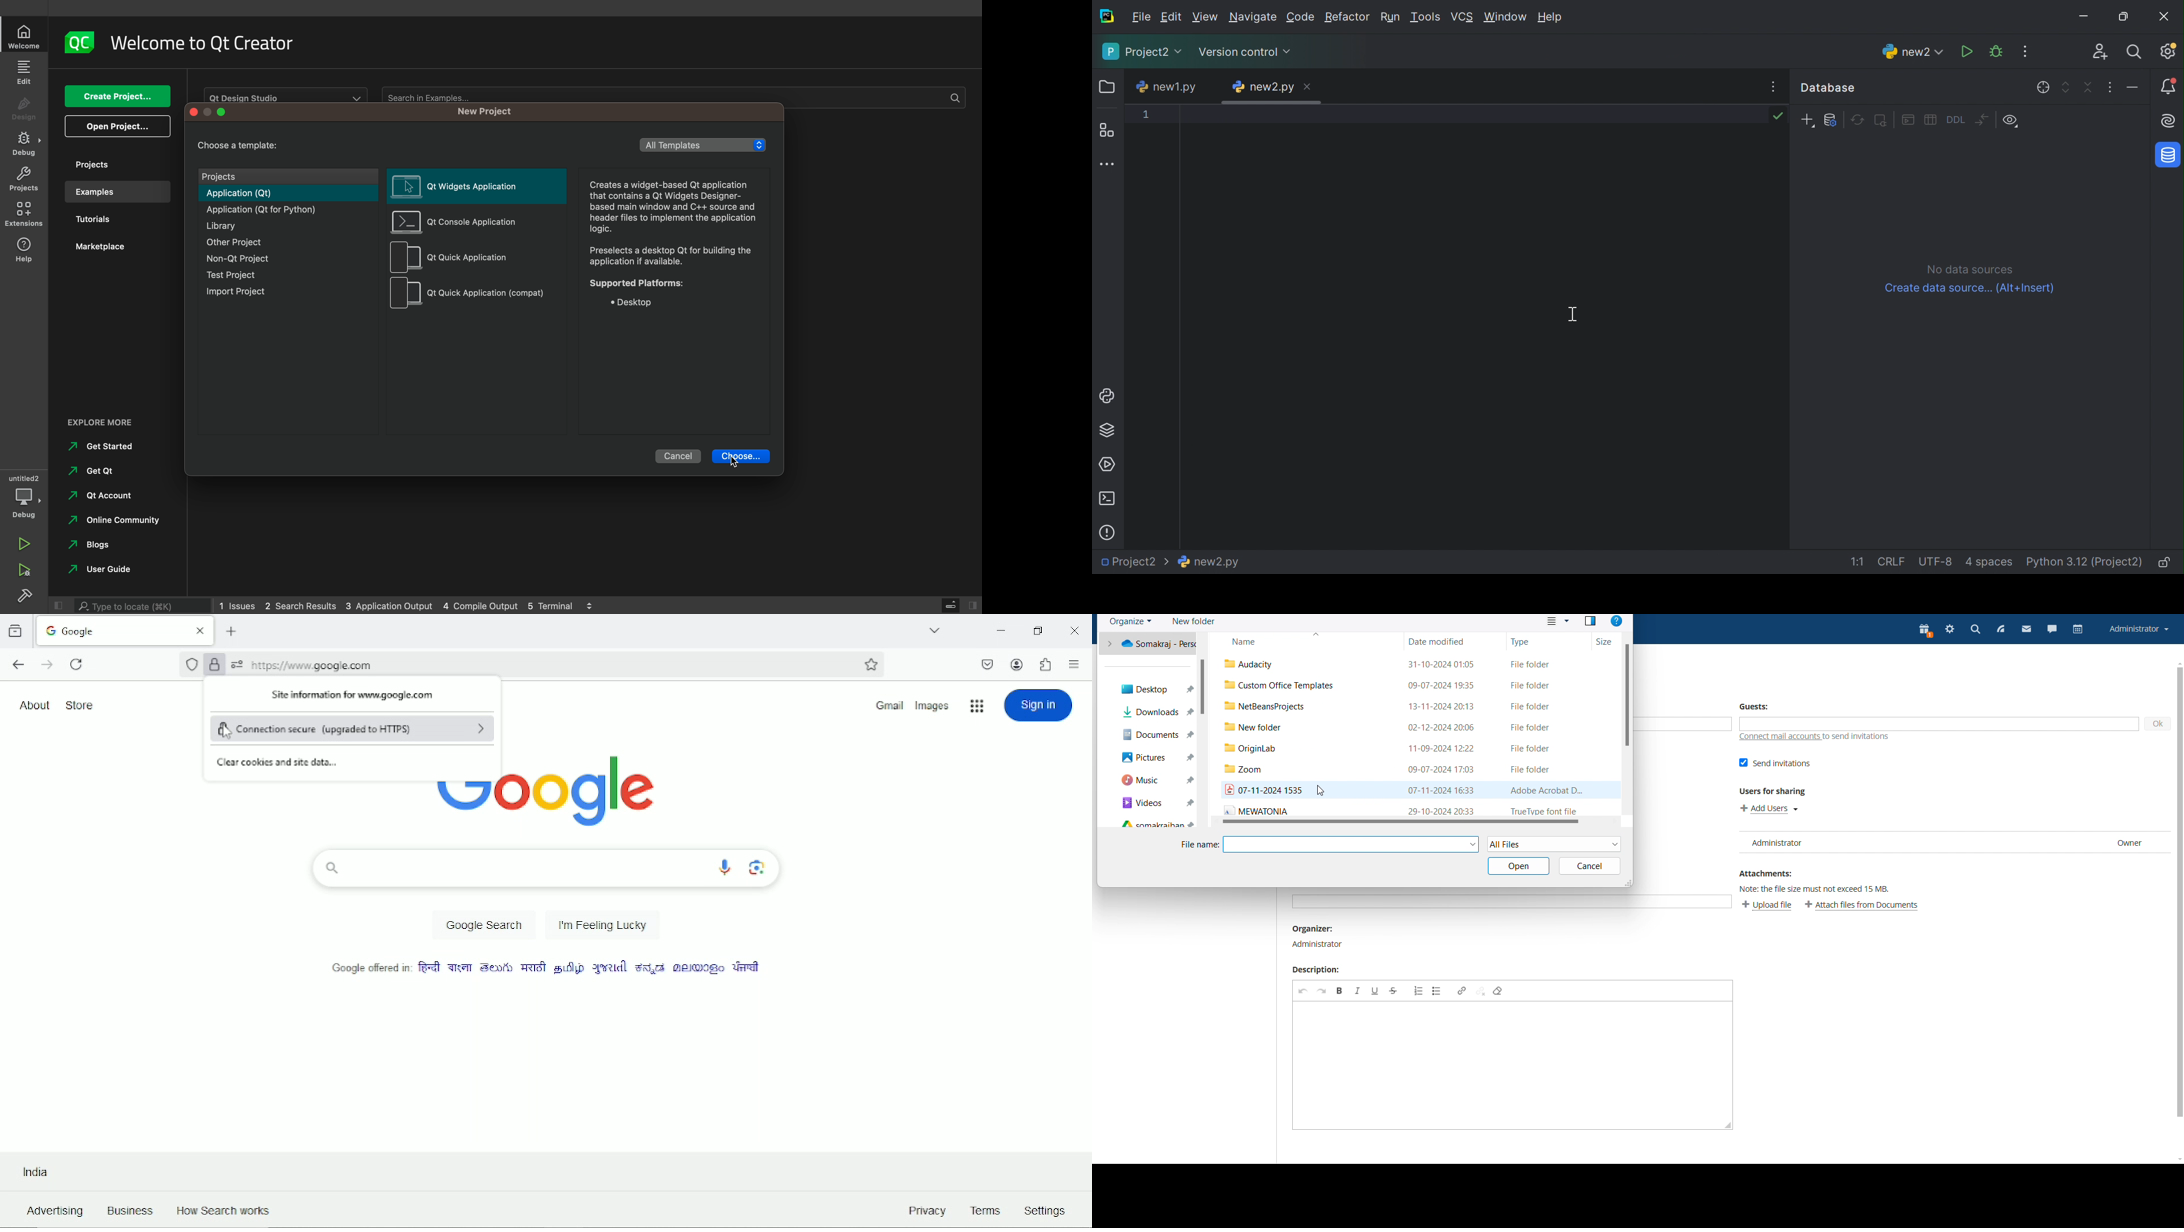  What do you see at coordinates (130, 1209) in the screenshot?
I see `Business` at bounding box center [130, 1209].